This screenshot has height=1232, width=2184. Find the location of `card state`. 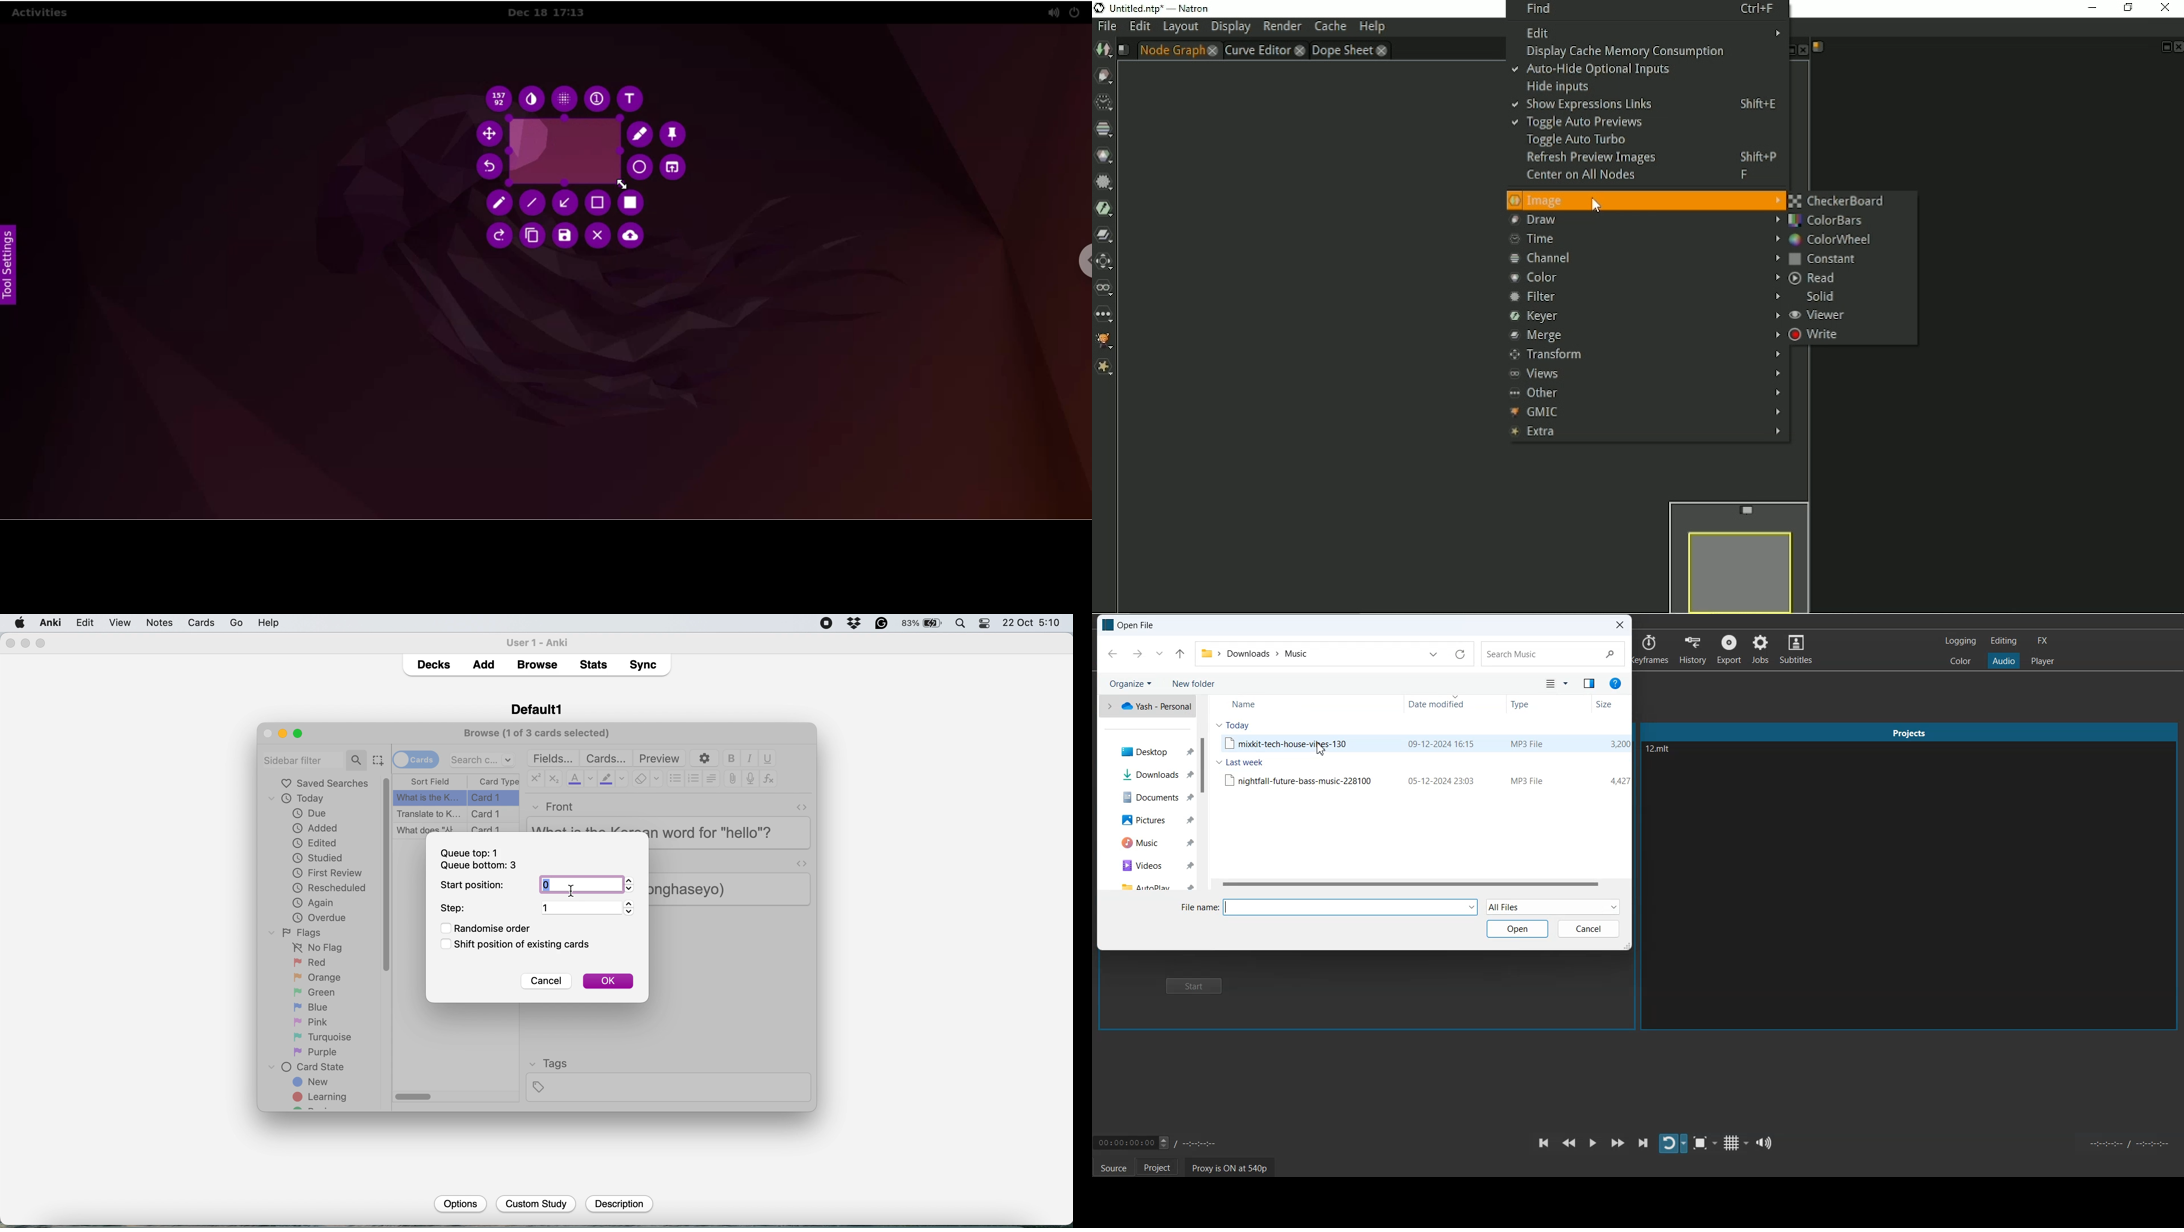

card state is located at coordinates (311, 1067).